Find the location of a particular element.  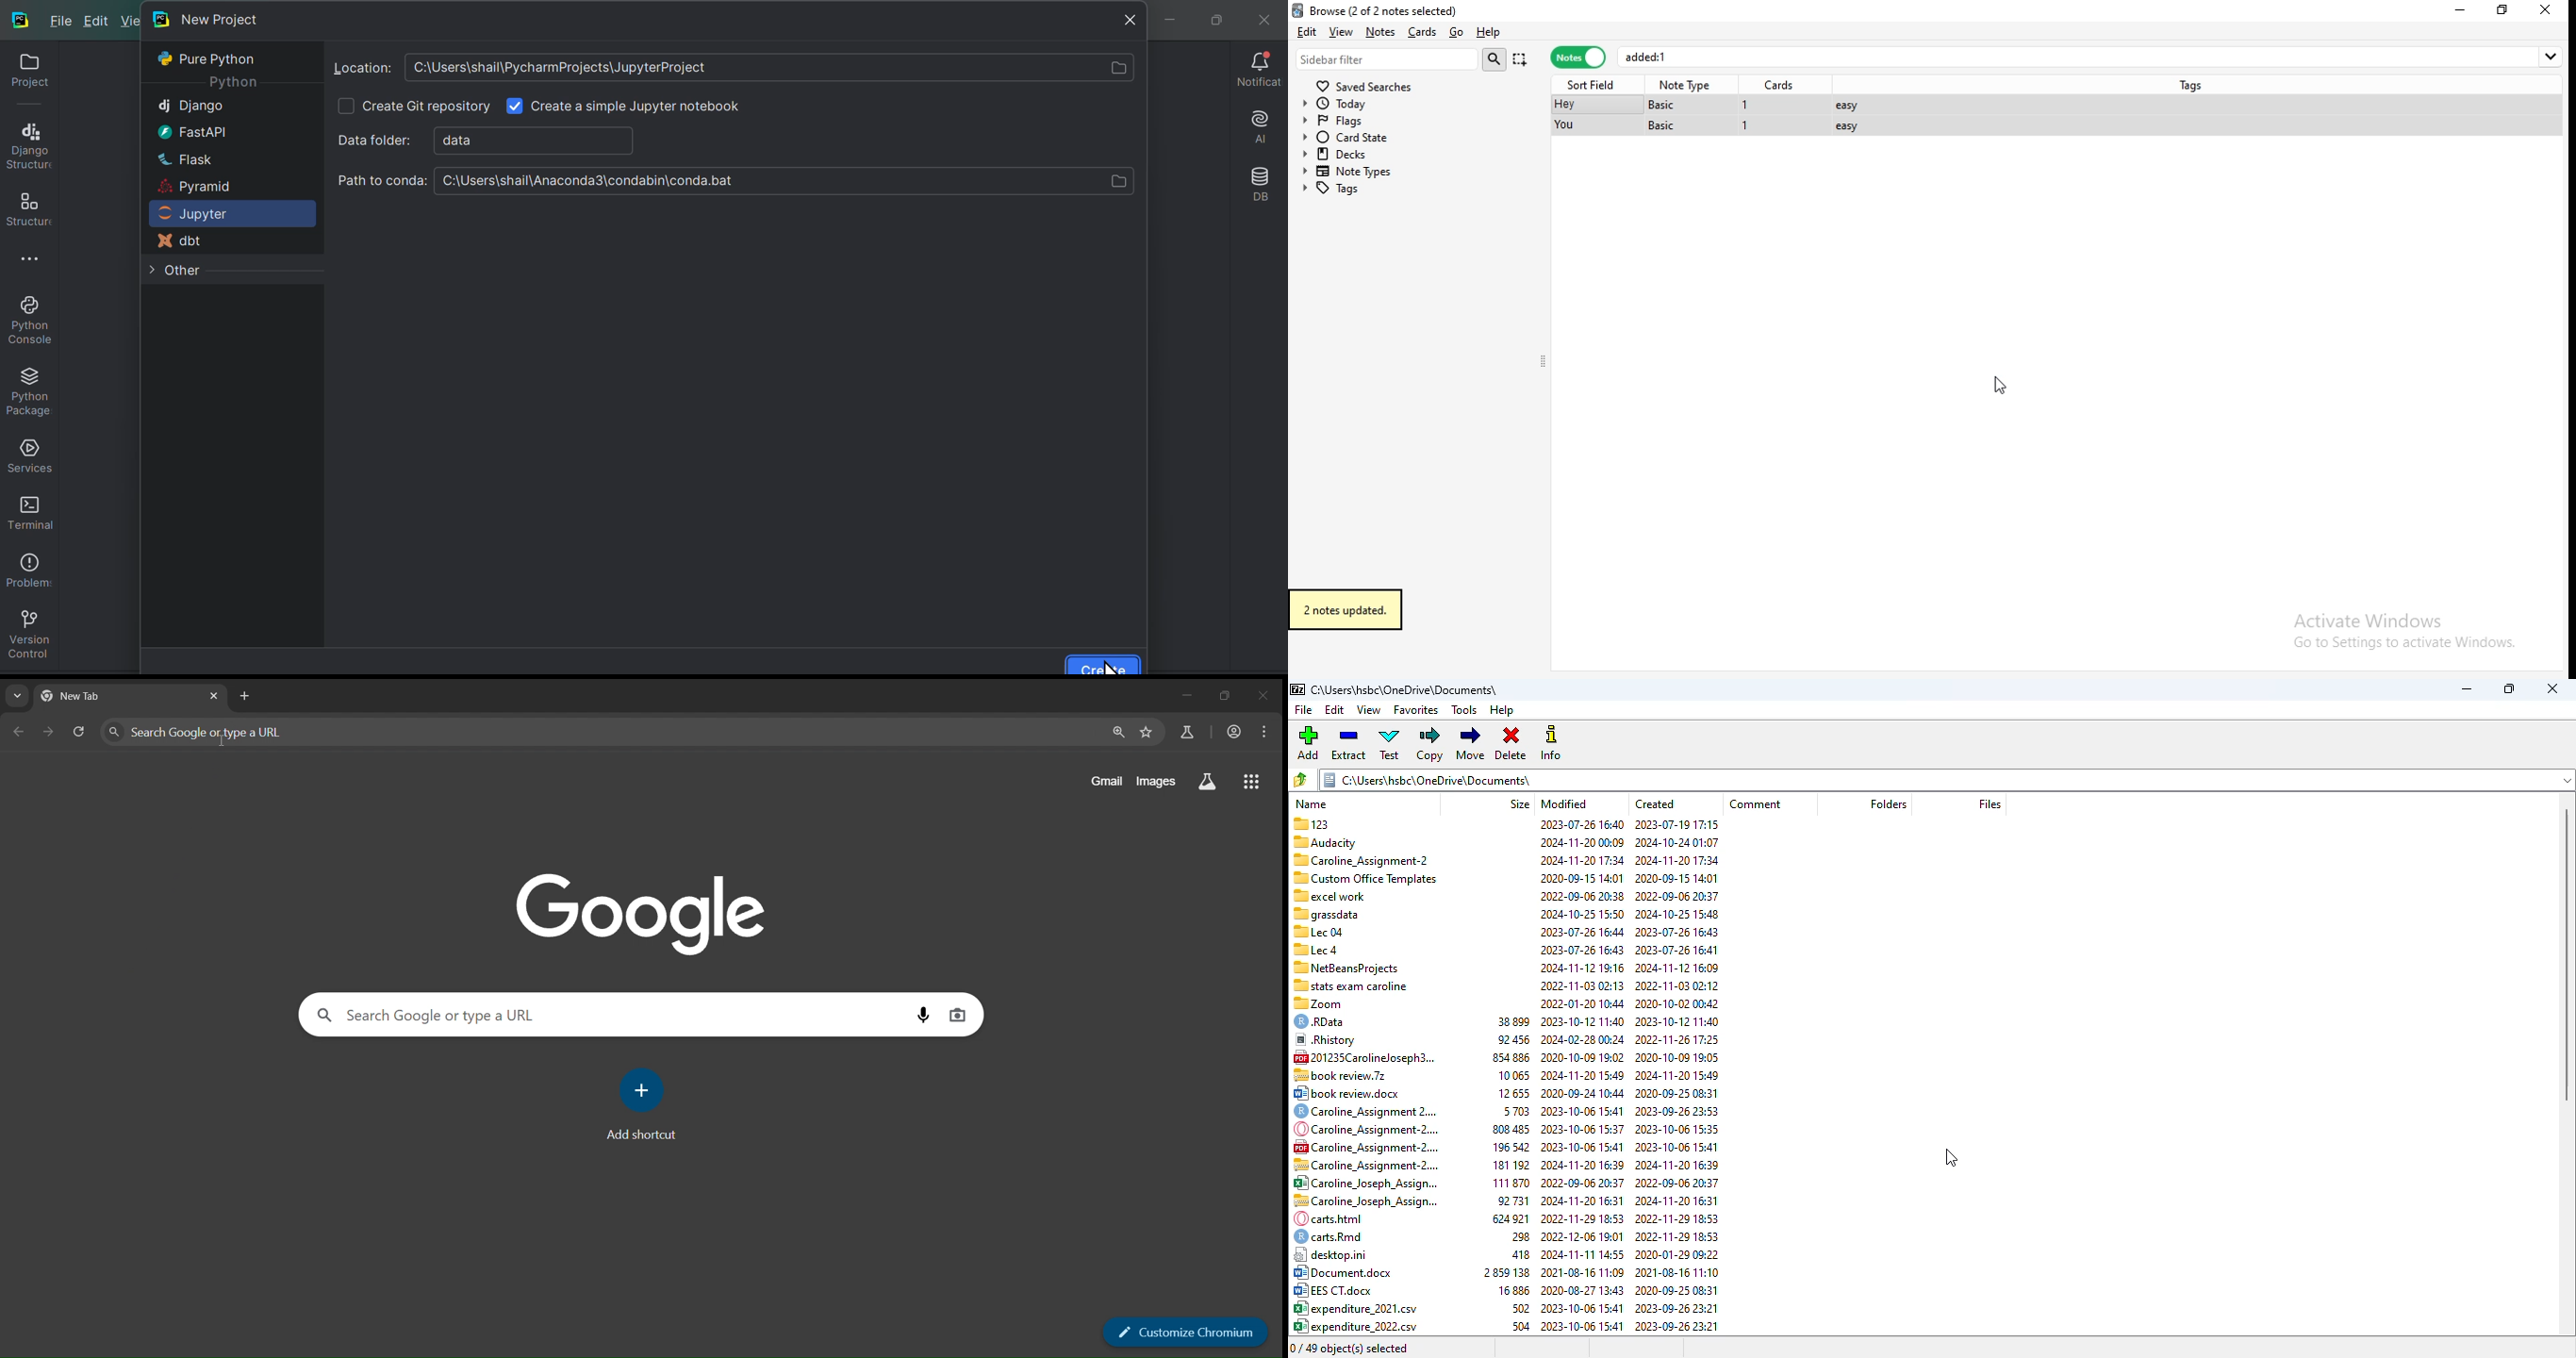

new tab is located at coordinates (245, 694).